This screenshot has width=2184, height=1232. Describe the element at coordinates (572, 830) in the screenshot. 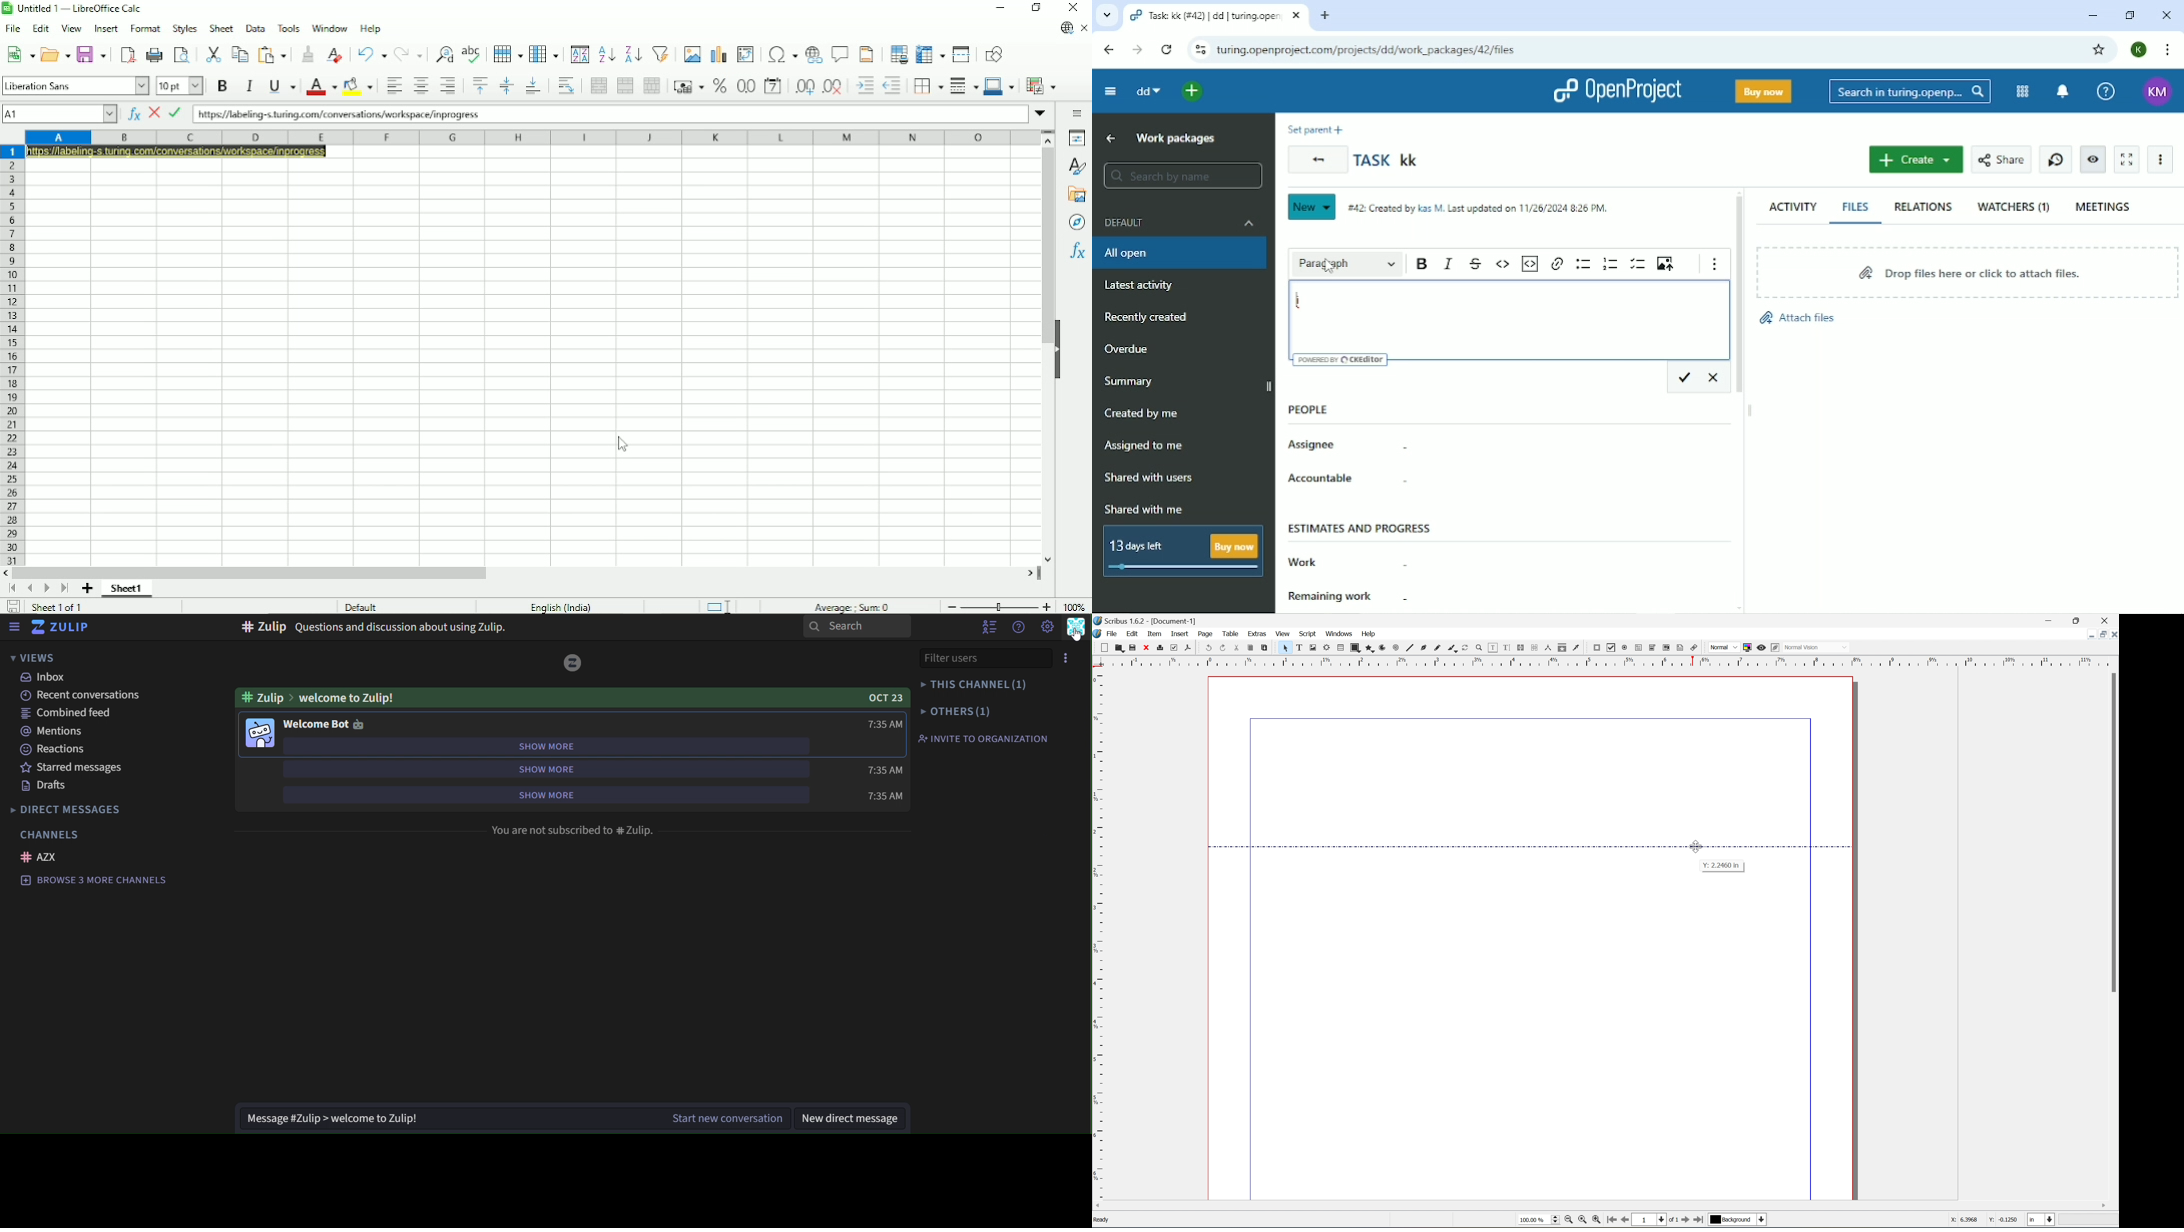

I see `You are not subscribed to # Zulip.` at that location.